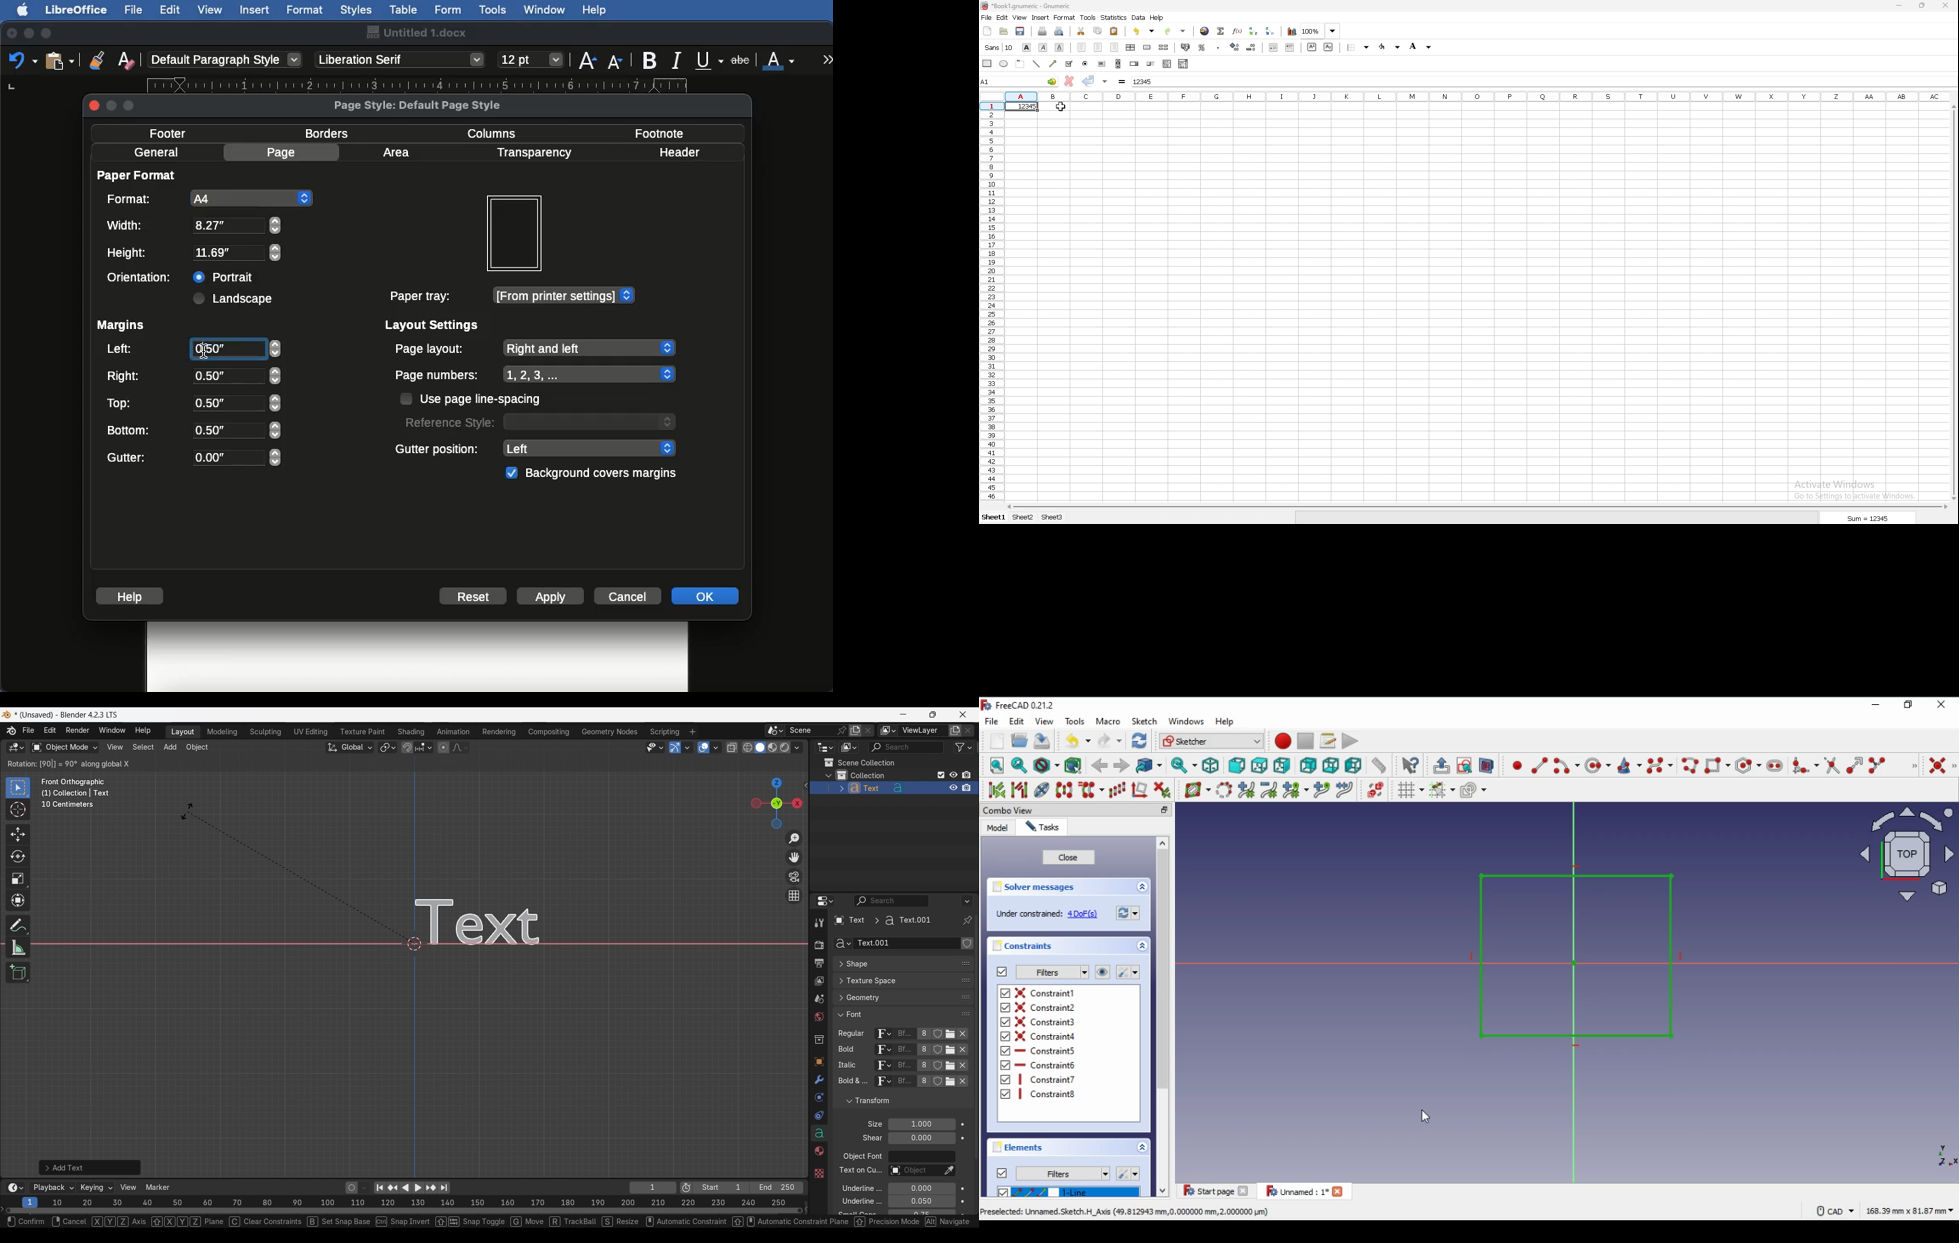 The height and width of the screenshot is (1260, 1960). Describe the element at coordinates (17, 901) in the screenshot. I see `Transform` at that location.